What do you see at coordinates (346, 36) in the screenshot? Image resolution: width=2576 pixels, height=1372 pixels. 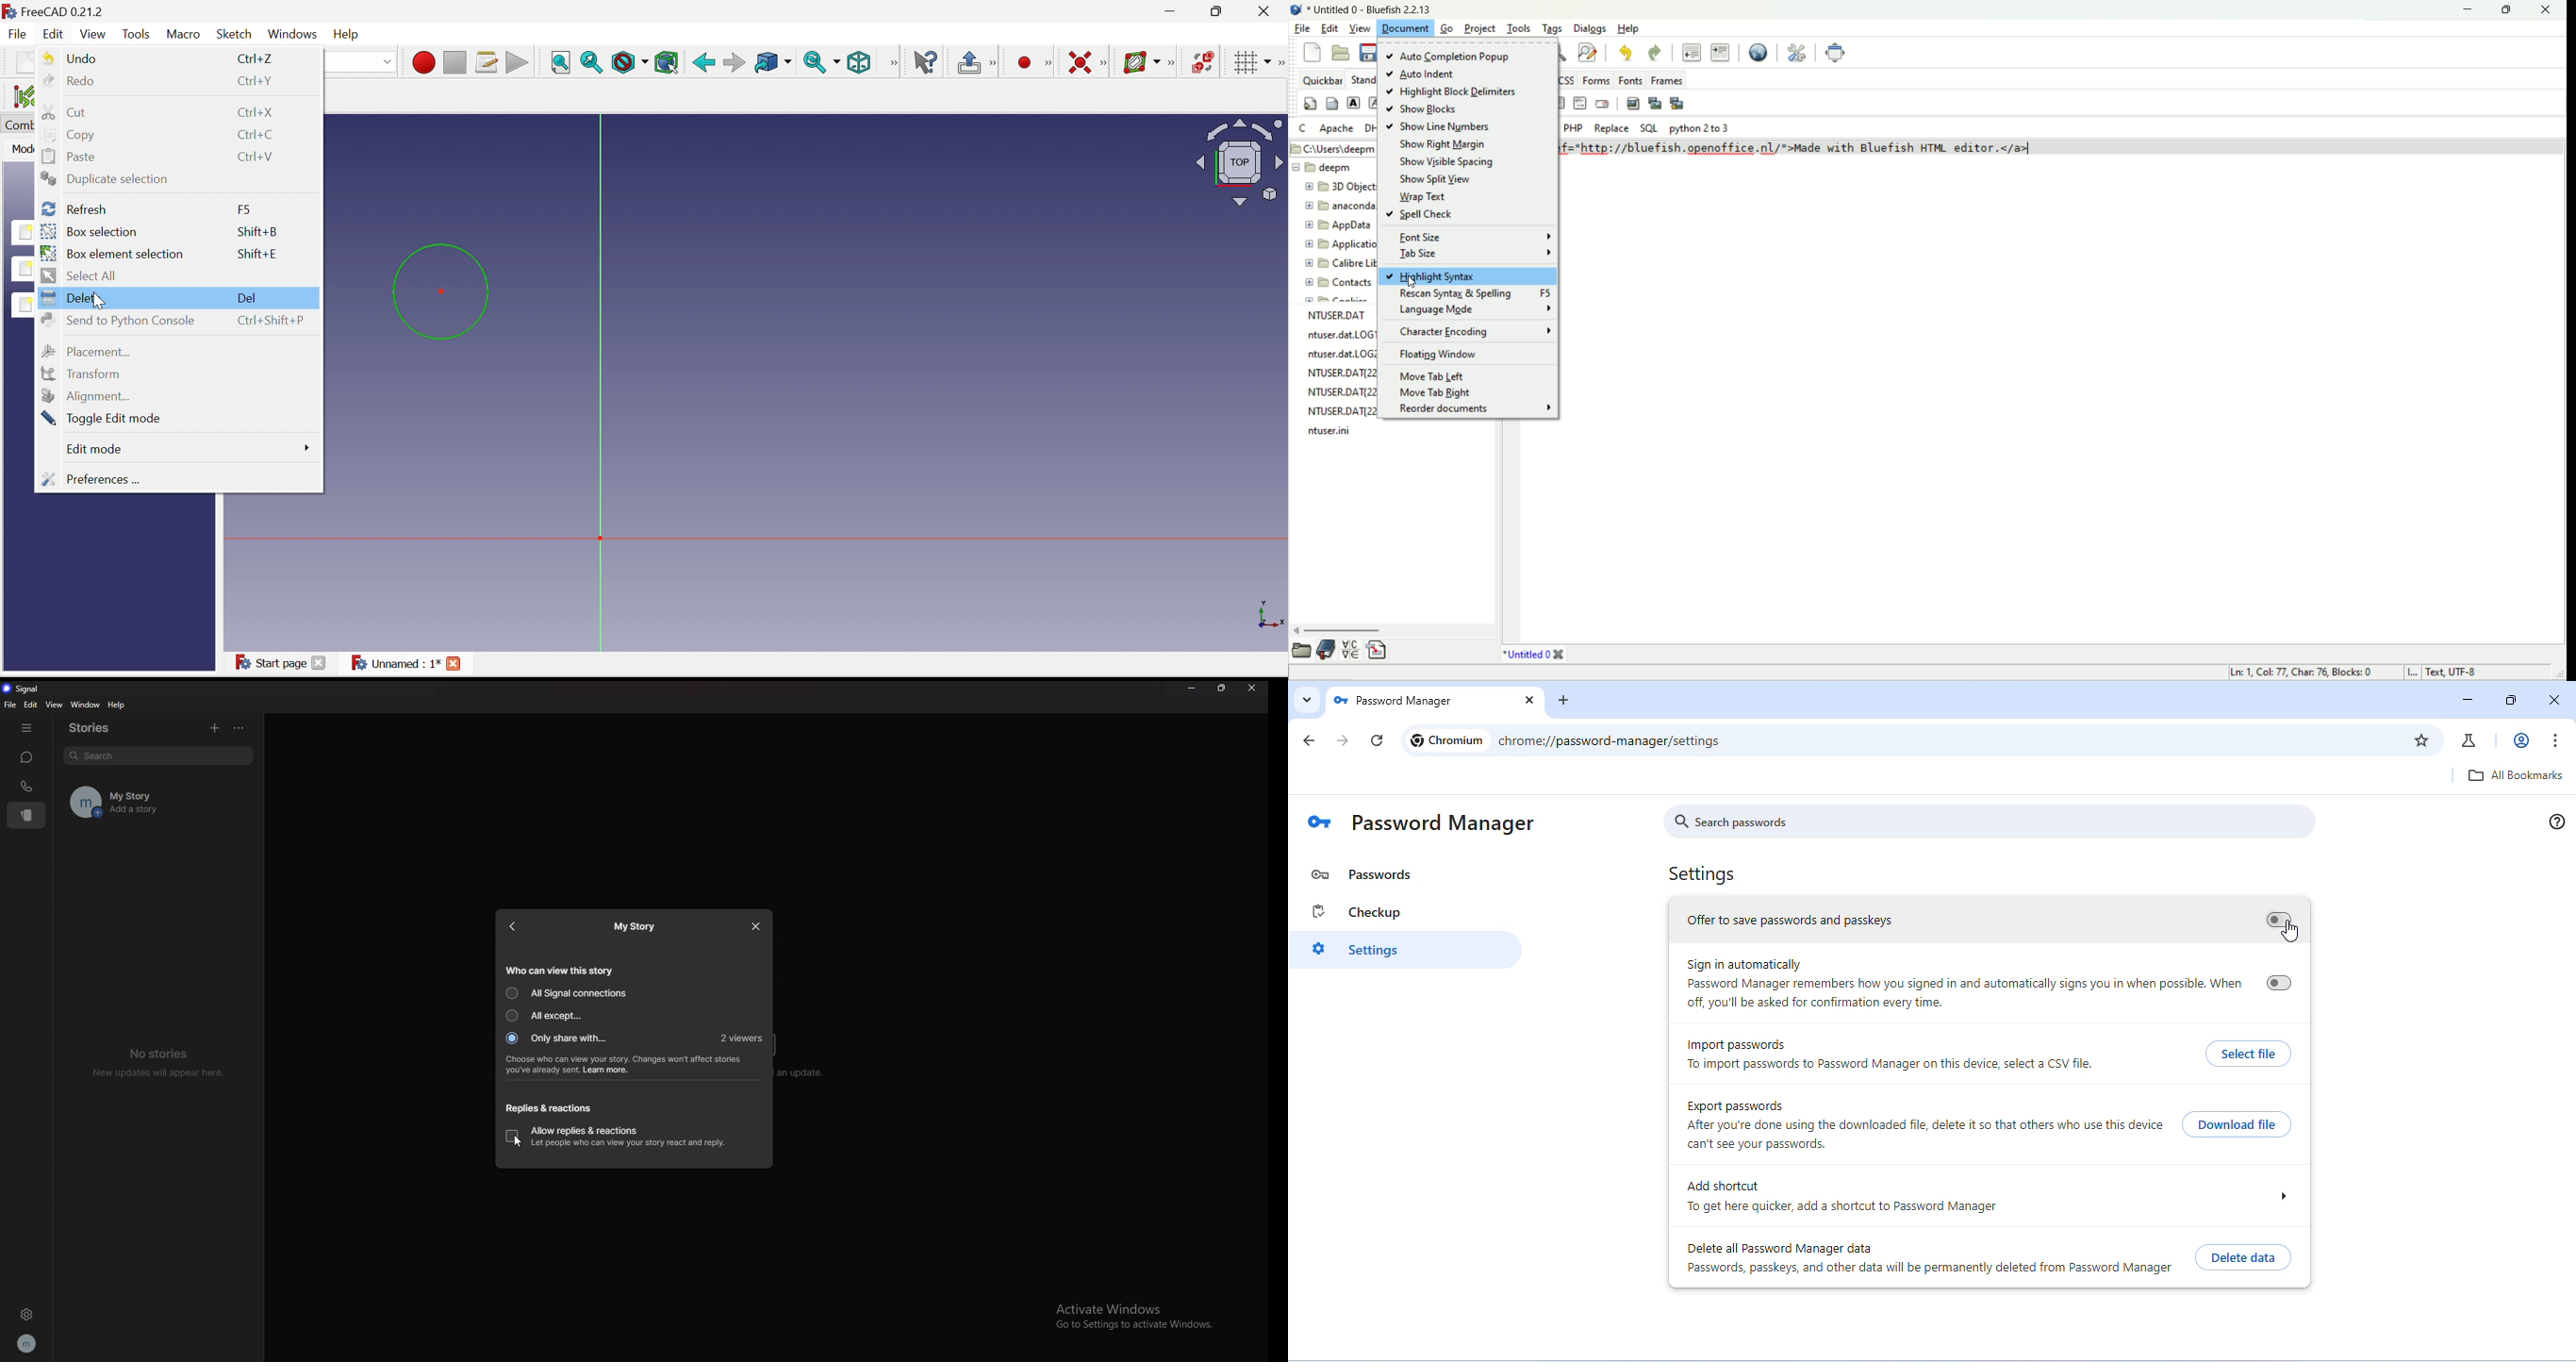 I see `Help` at bounding box center [346, 36].